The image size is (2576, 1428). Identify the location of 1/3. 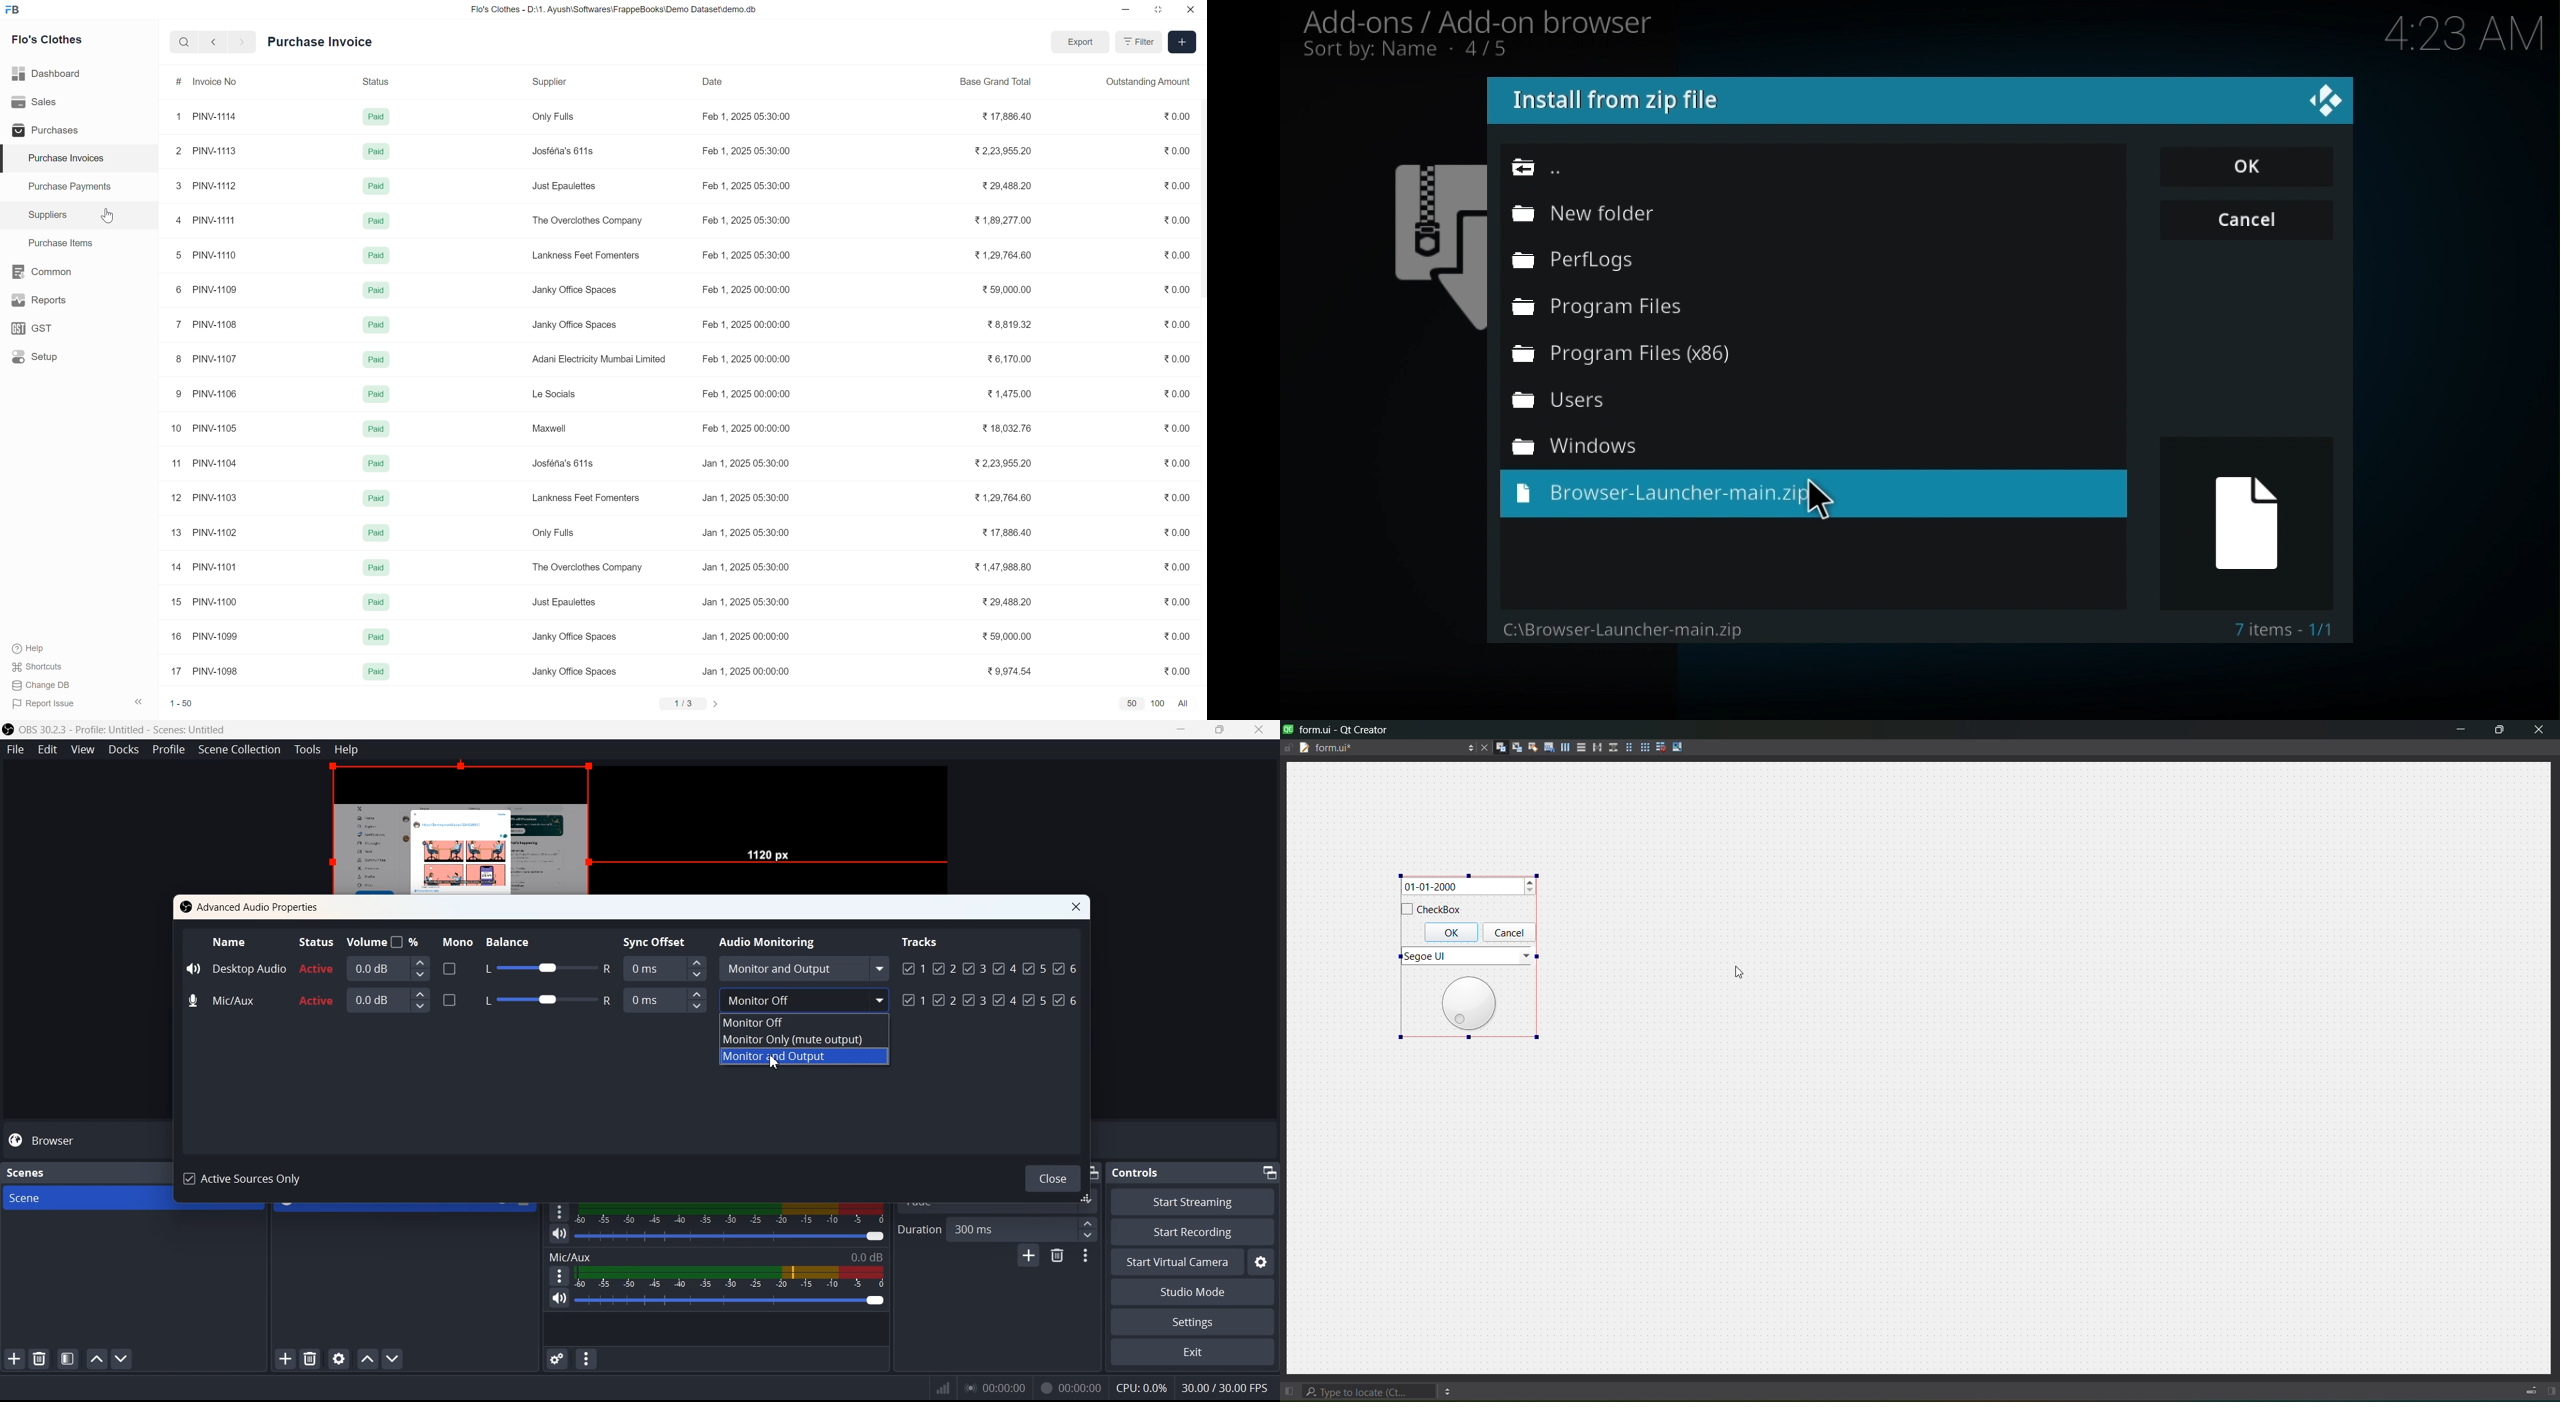
(684, 703).